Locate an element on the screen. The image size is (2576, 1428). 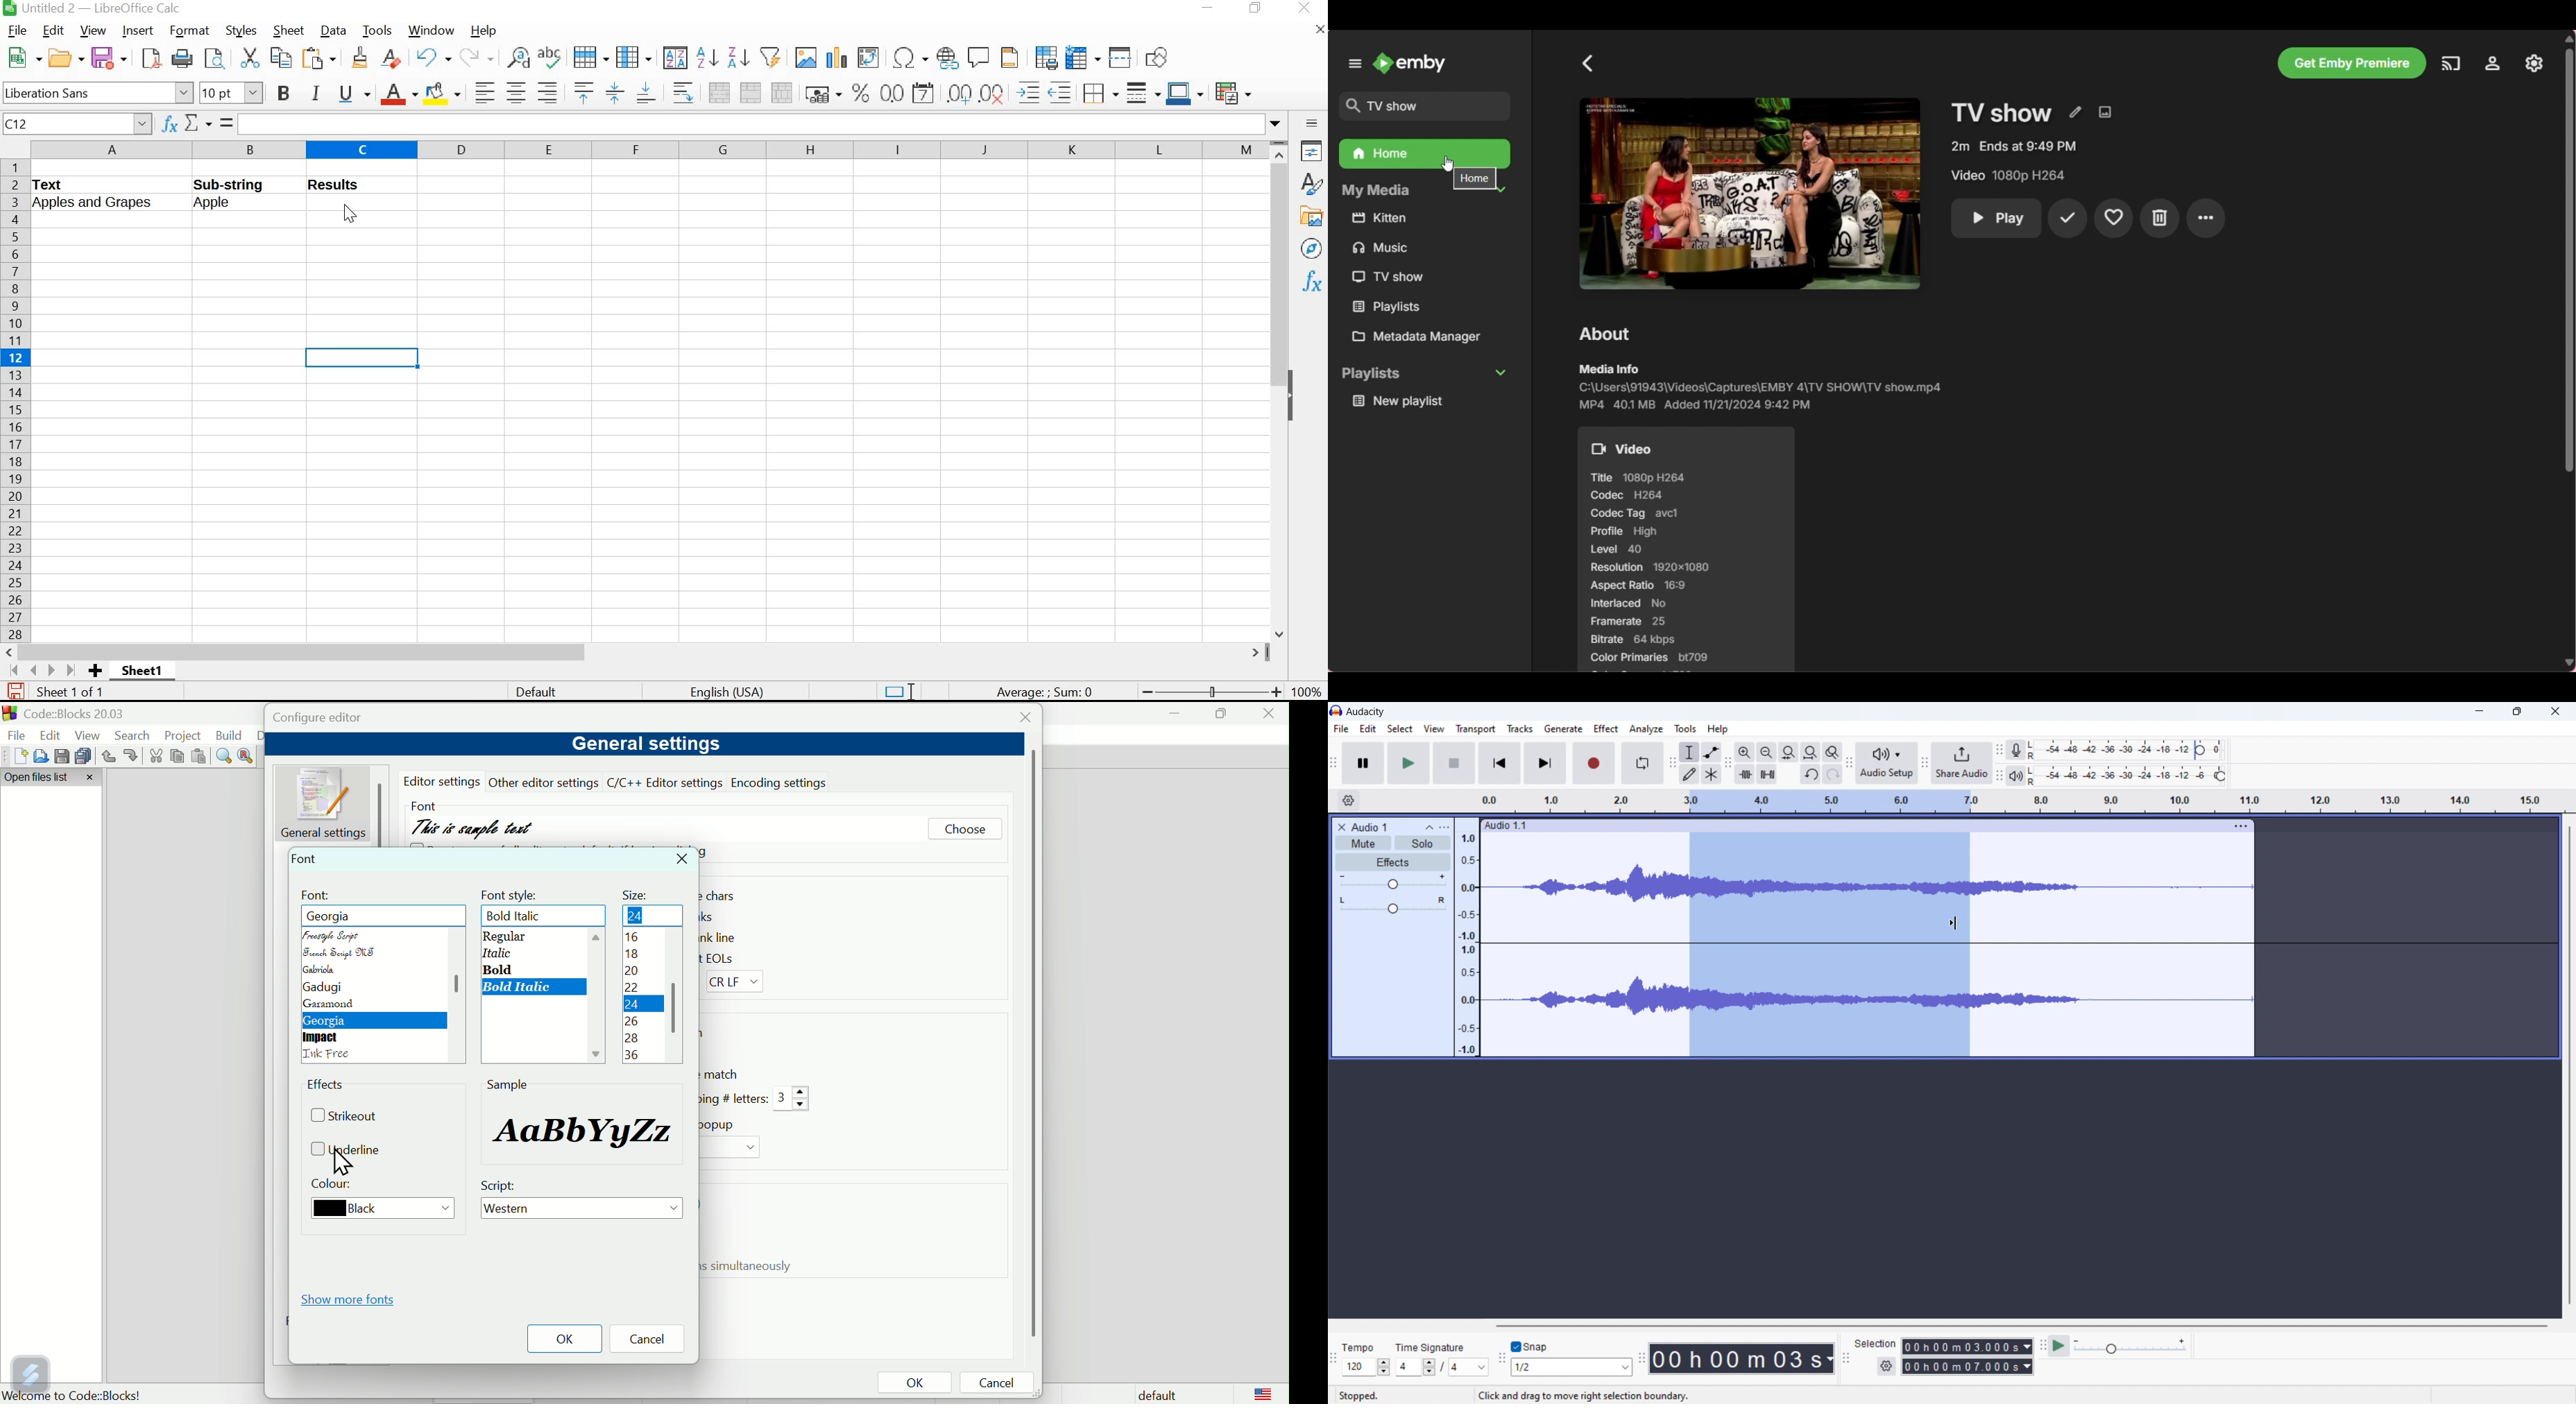
Save multiple is located at coordinates (84, 755).